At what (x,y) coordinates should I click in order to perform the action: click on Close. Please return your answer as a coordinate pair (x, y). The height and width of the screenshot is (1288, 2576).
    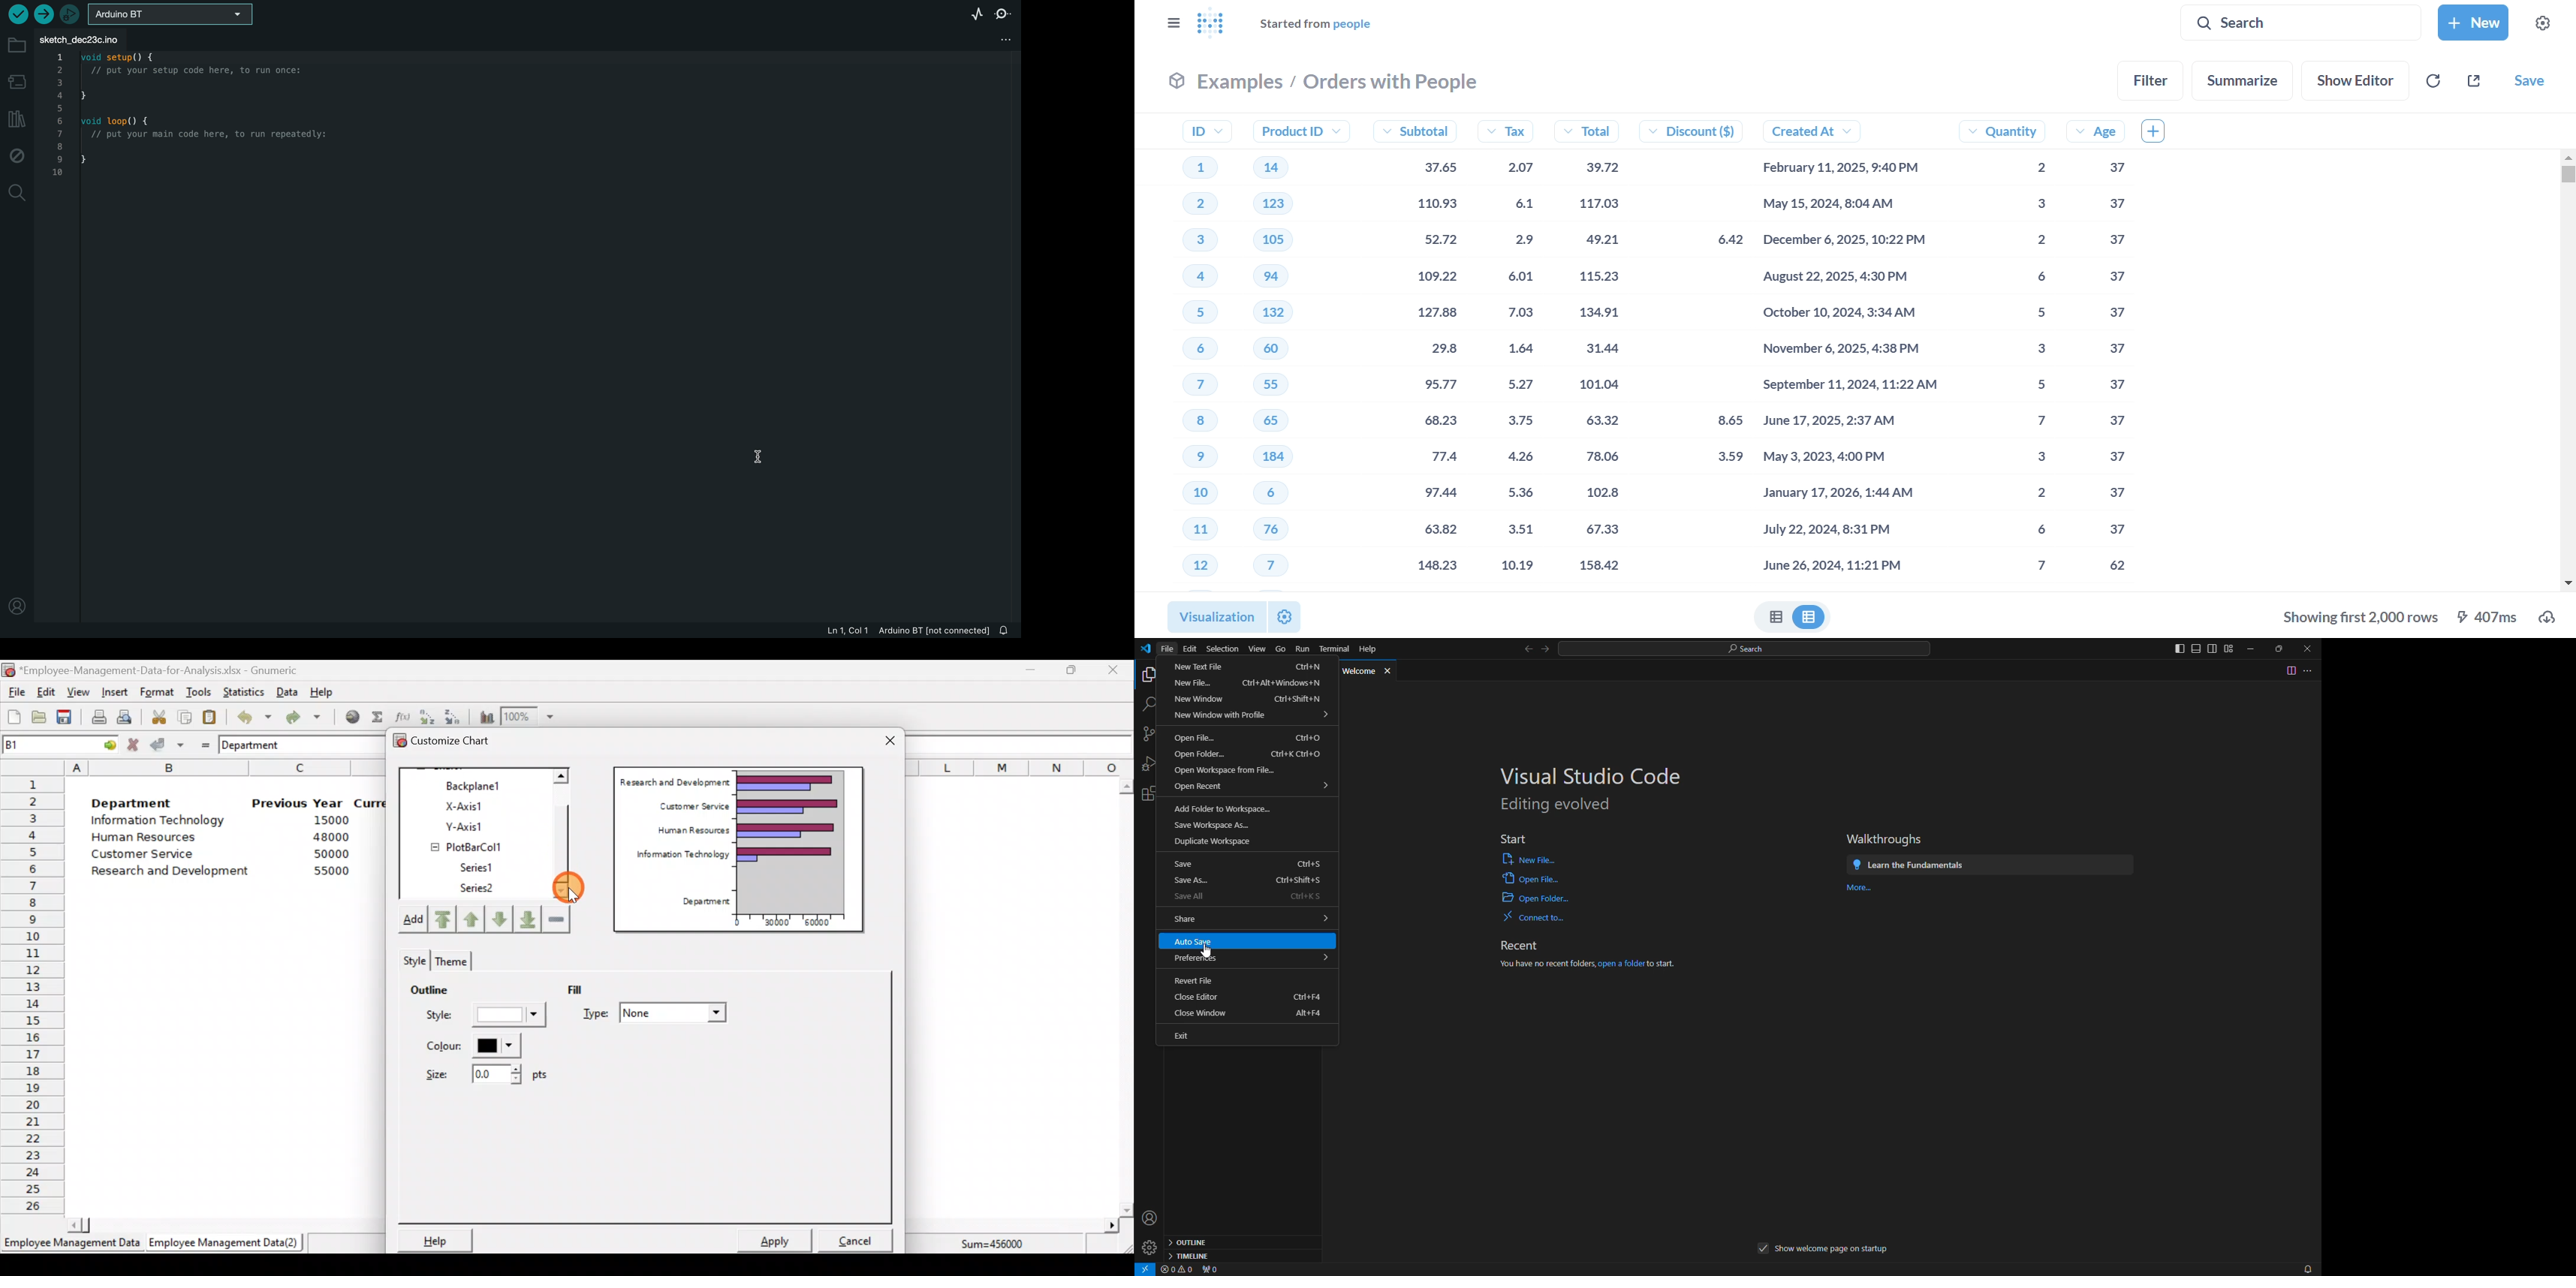
    Looking at the image, I should click on (1112, 672).